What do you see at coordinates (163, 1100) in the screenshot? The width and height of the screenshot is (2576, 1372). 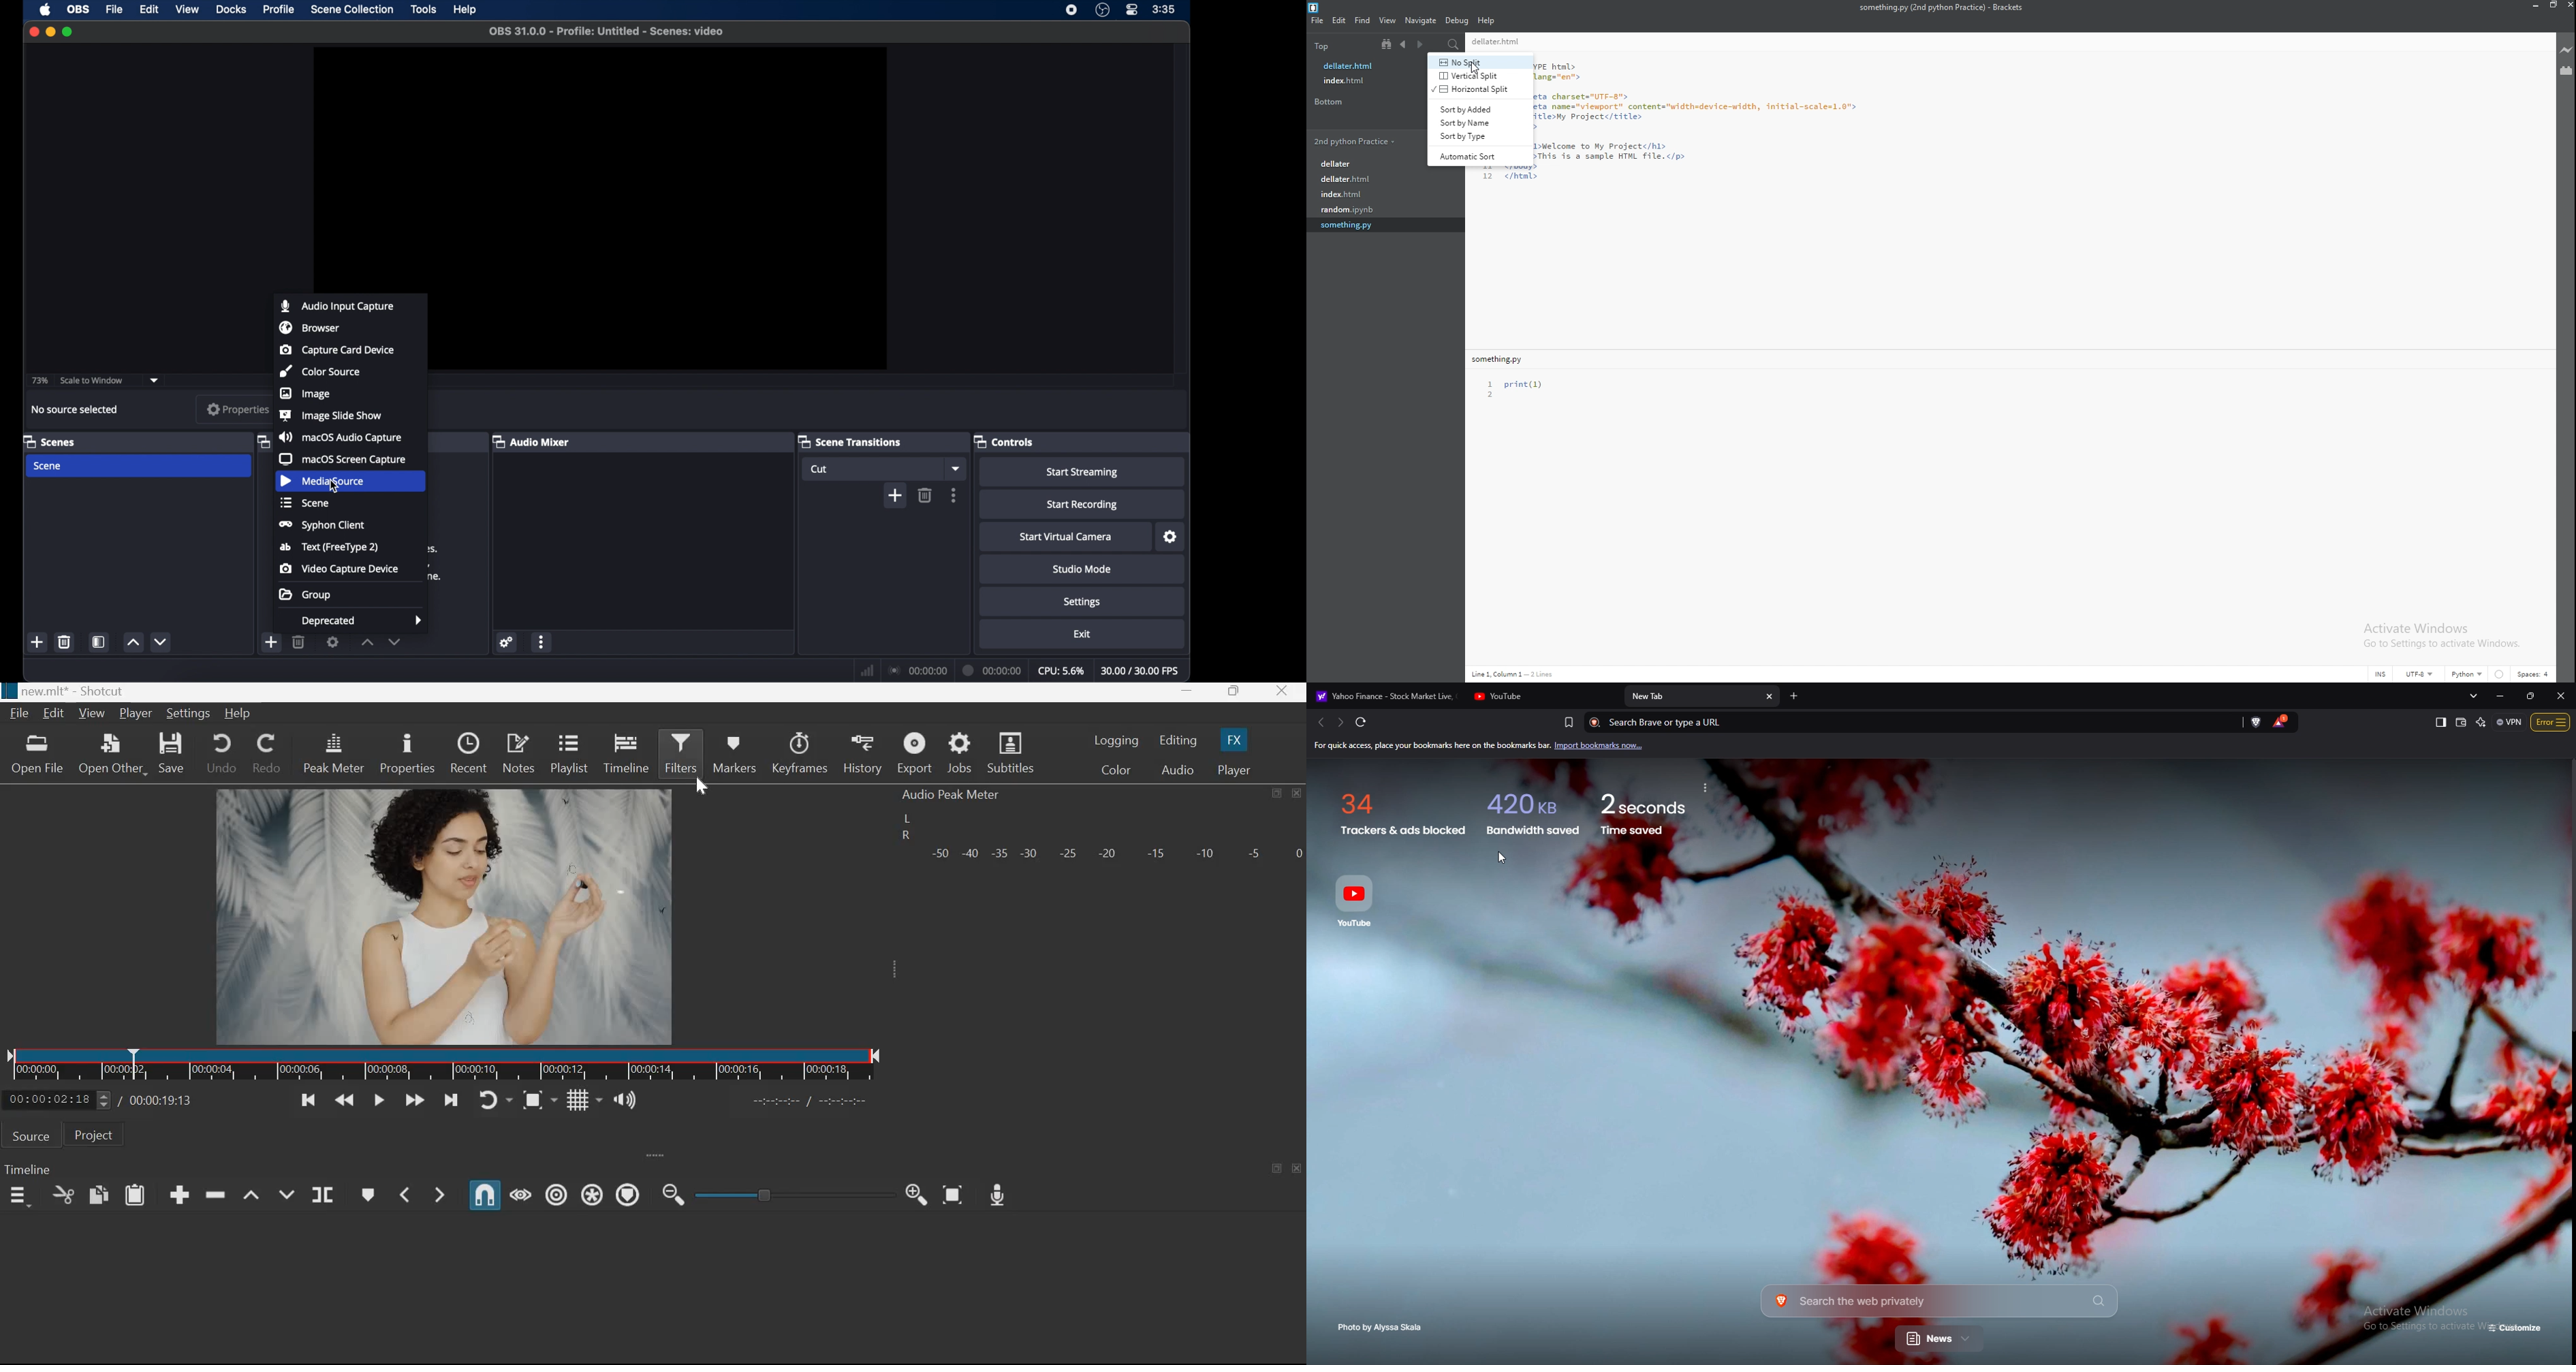 I see `Total duration` at bounding box center [163, 1100].